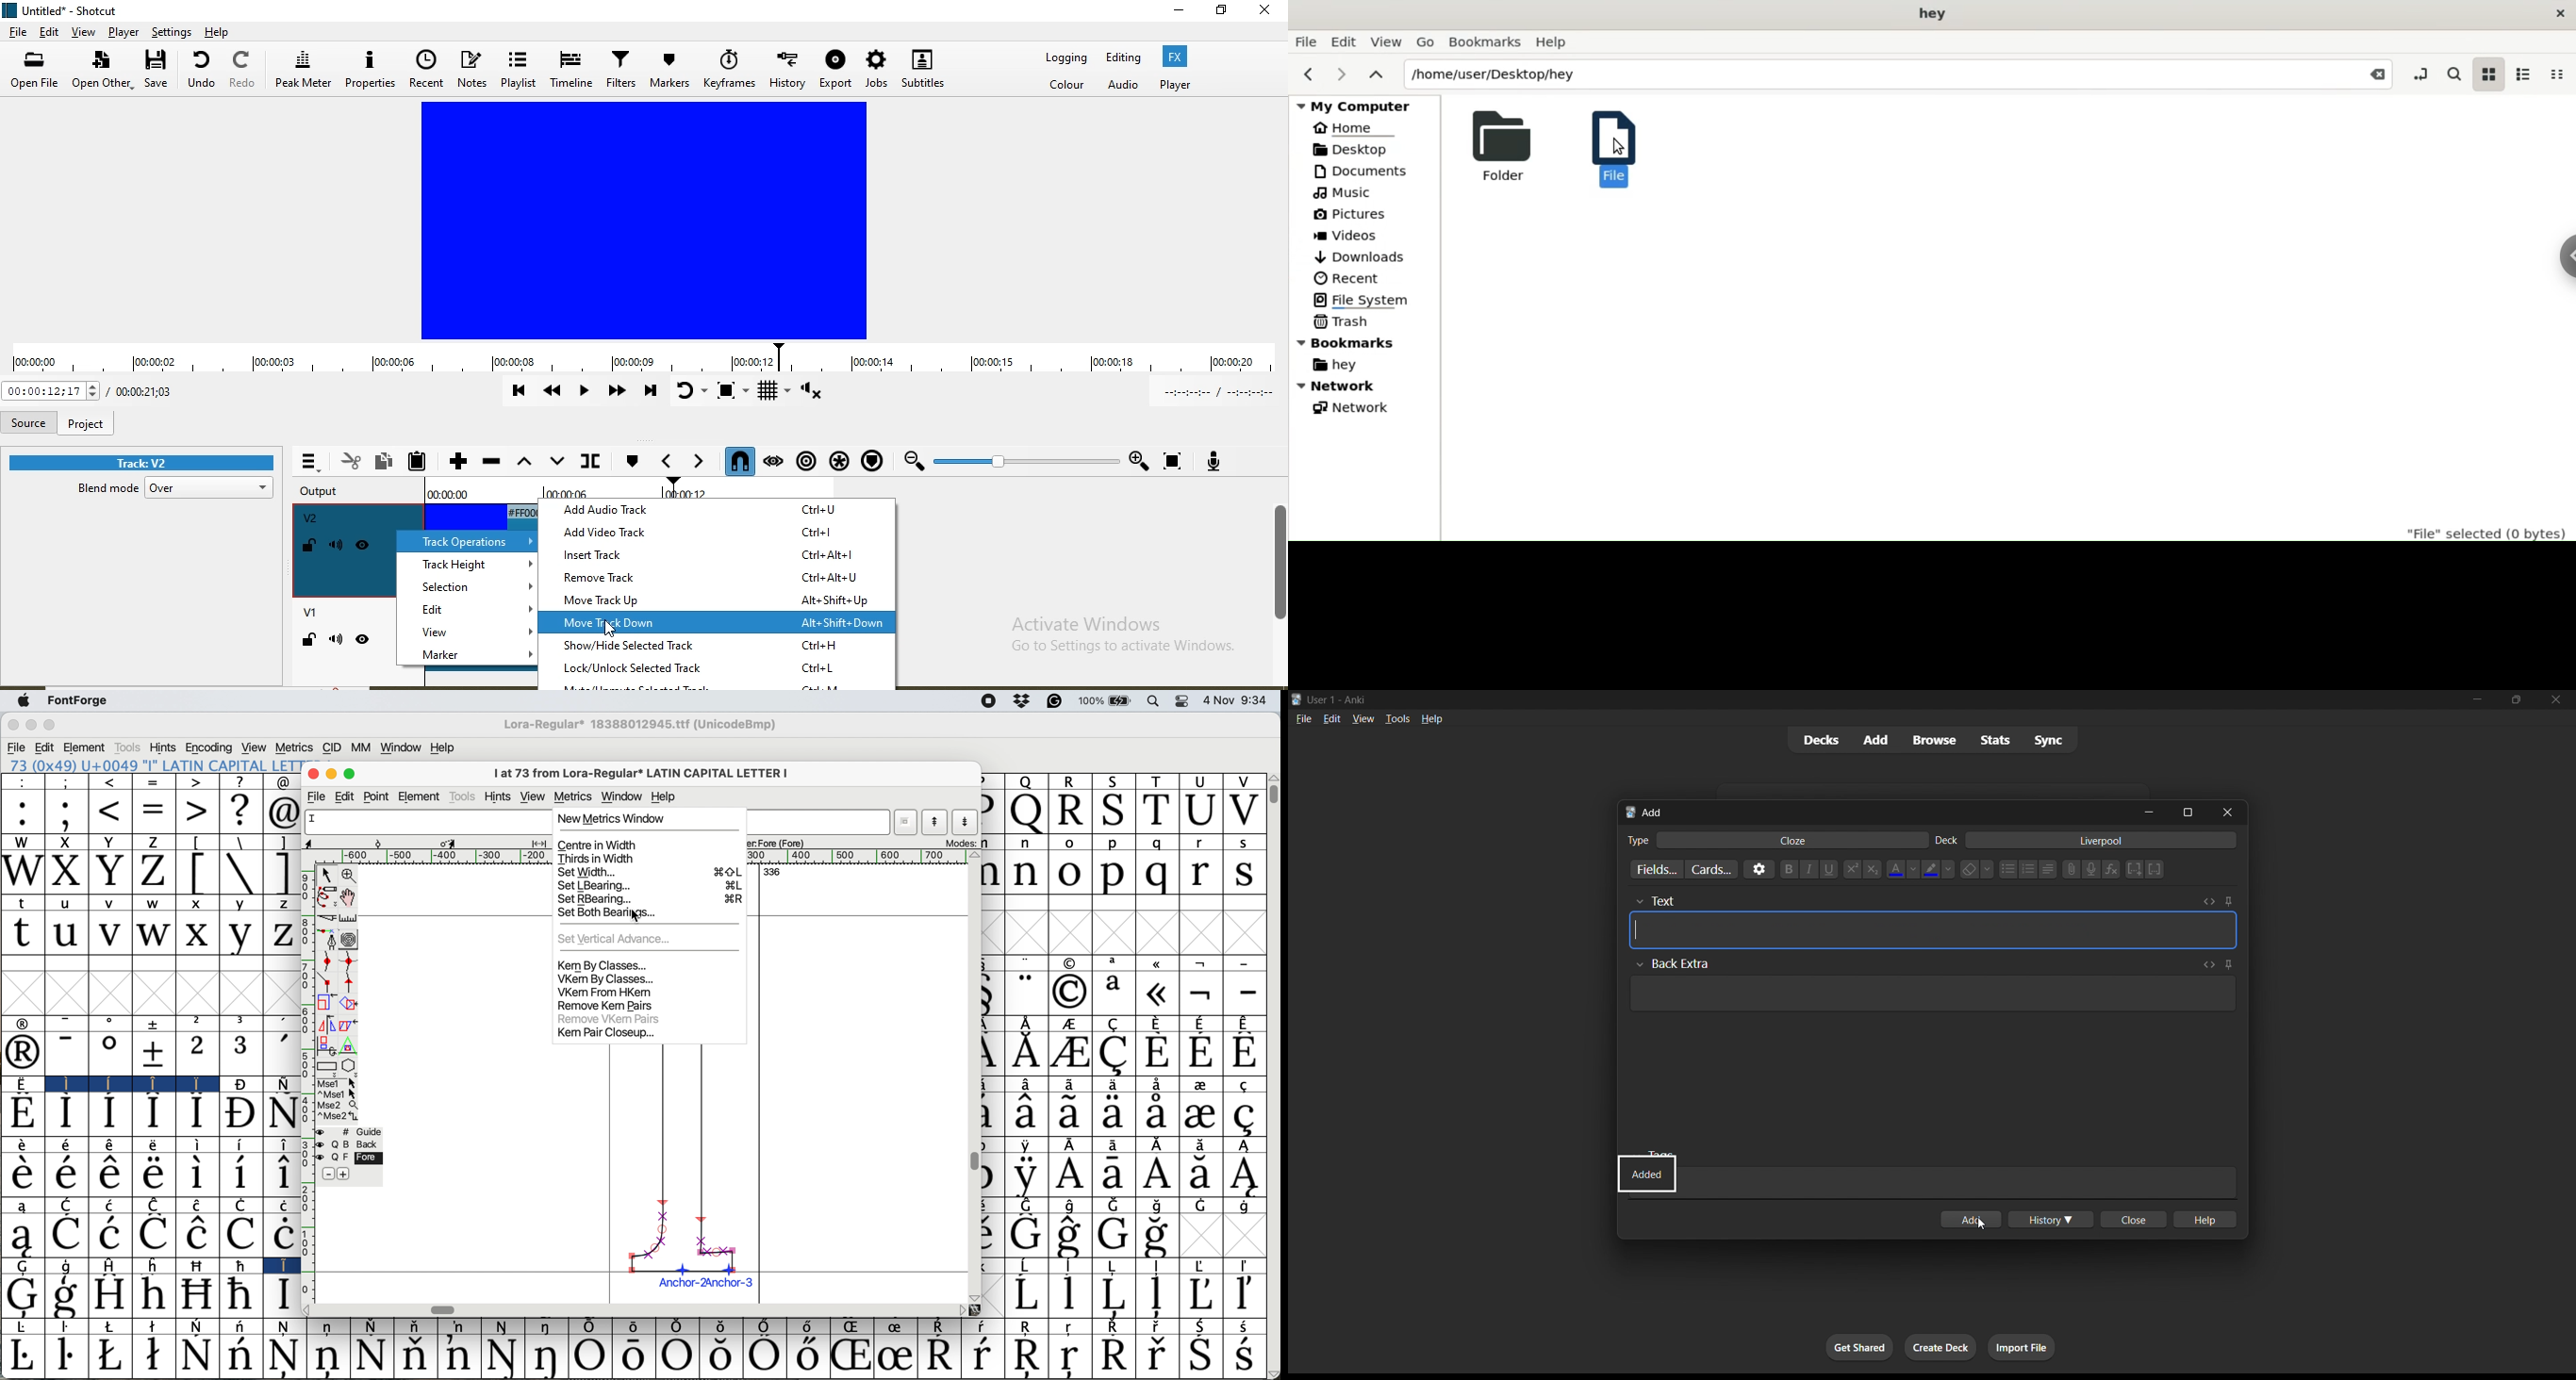 The image size is (2576, 1400). Describe the element at coordinates (1651, 812) in the screenshot. I see `Add` at that location.